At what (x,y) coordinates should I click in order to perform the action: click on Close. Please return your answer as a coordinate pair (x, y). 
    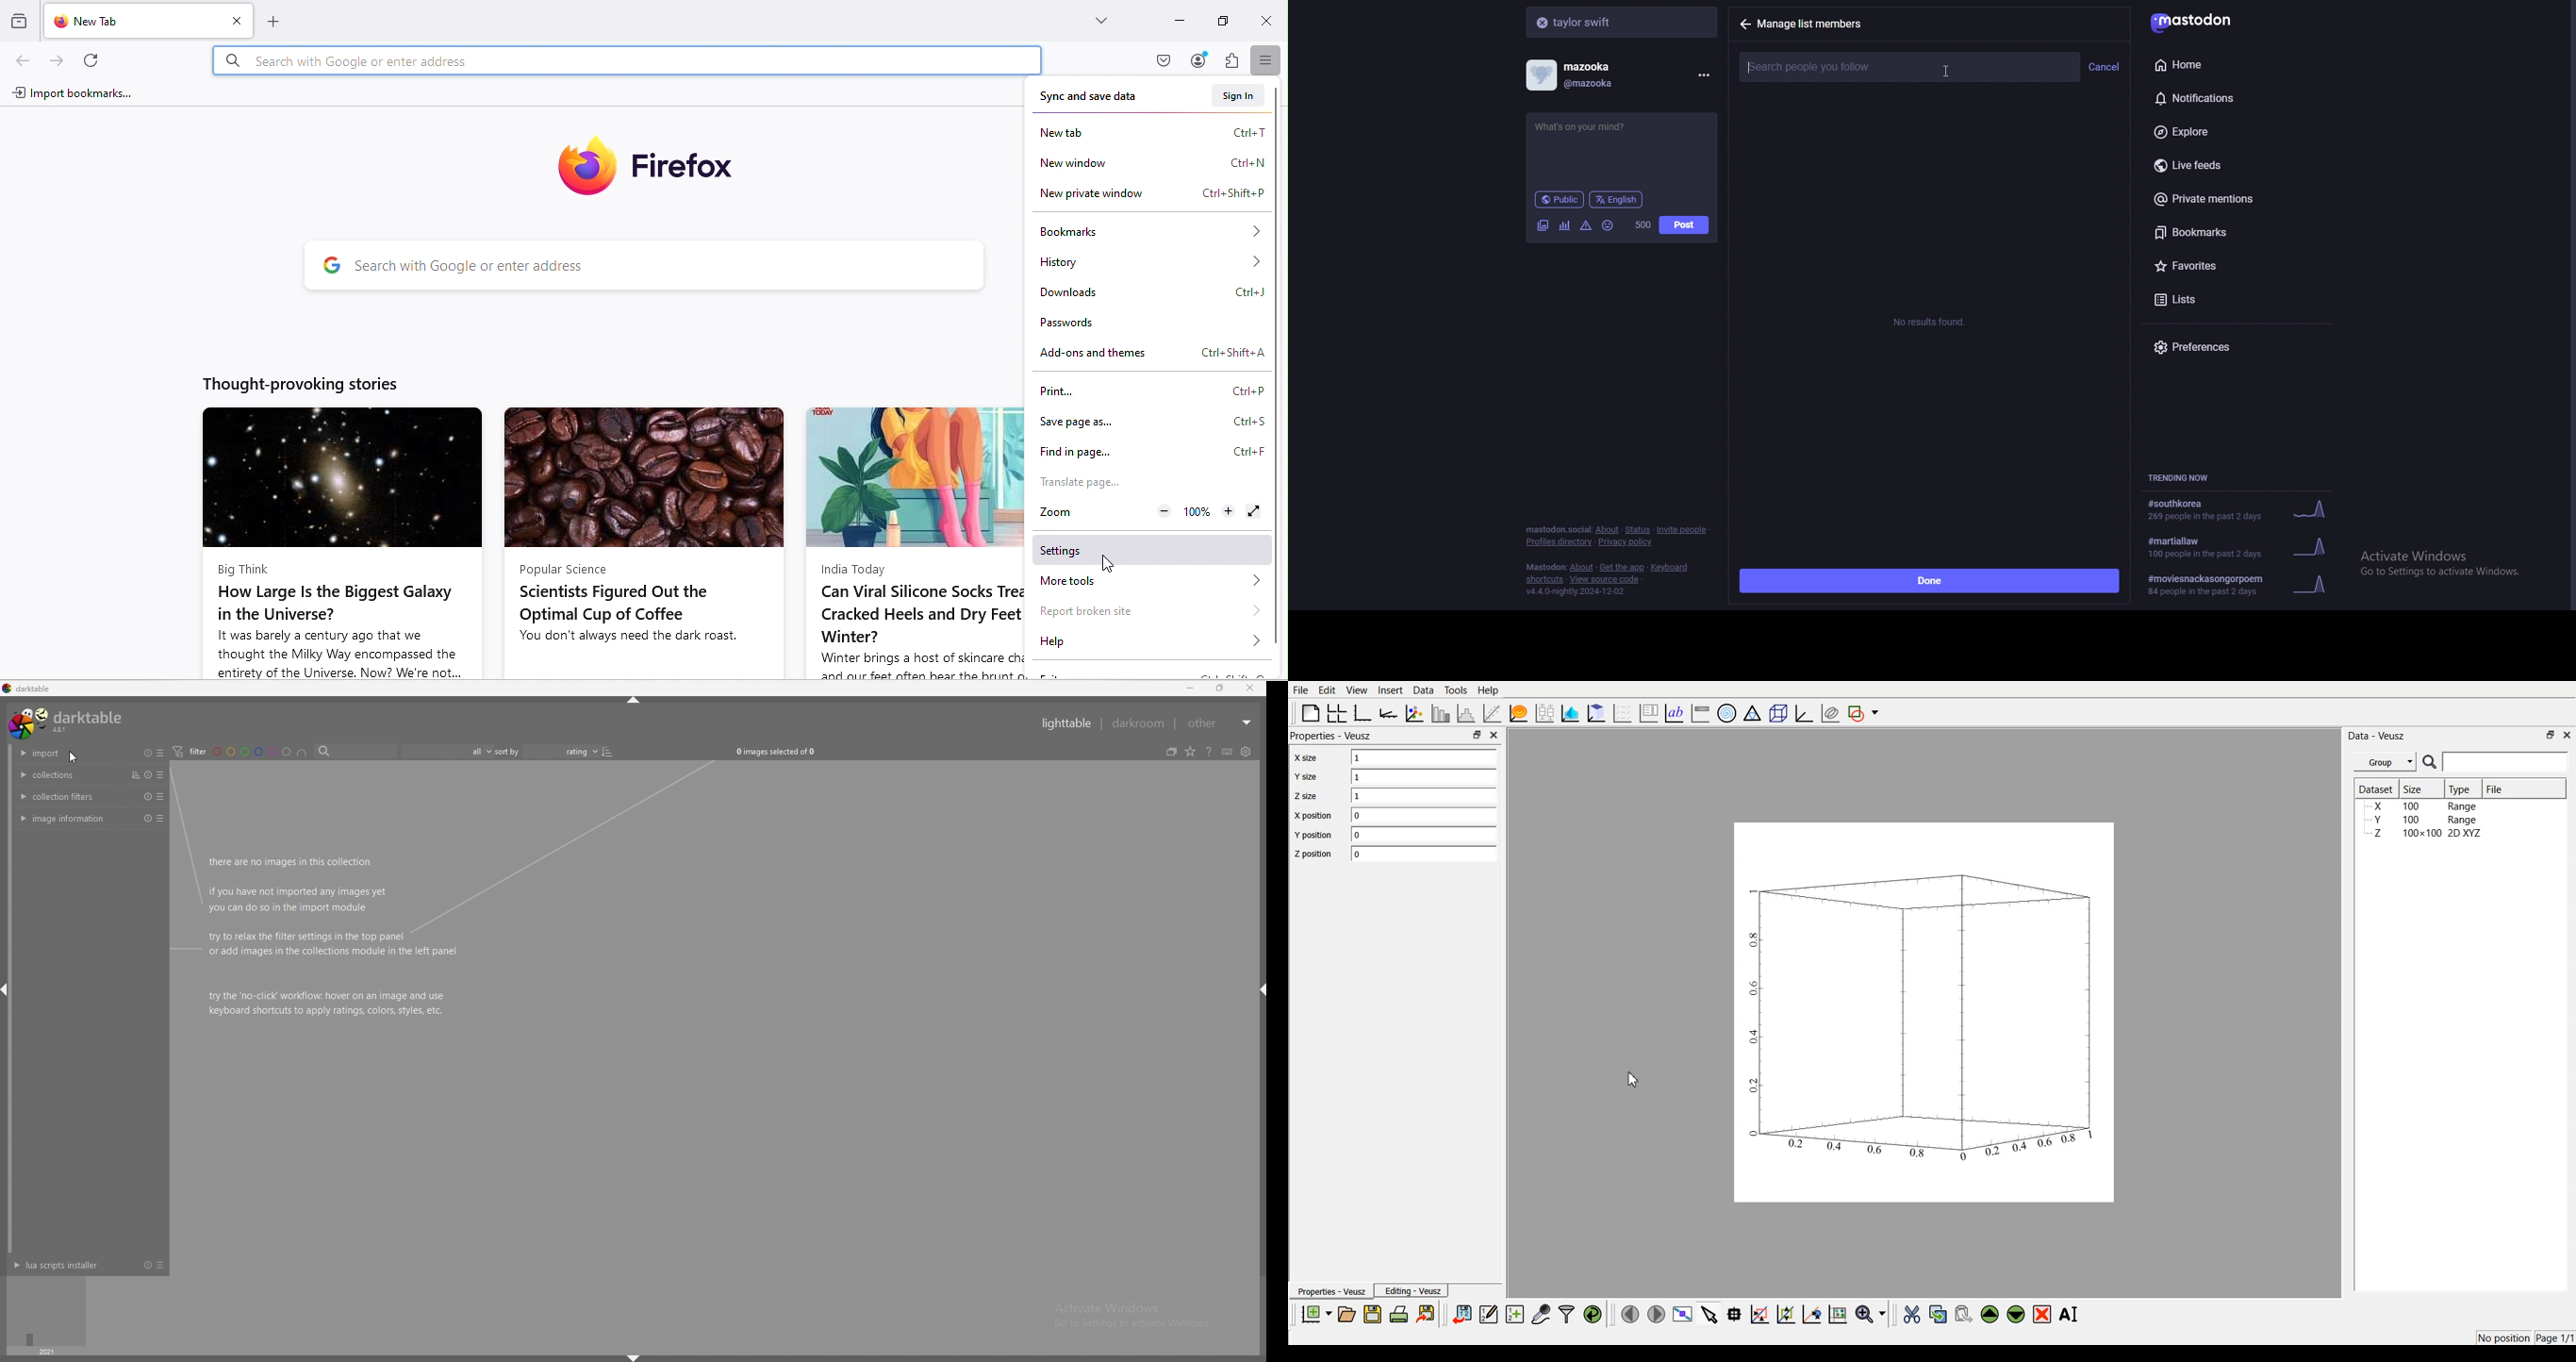
    Looking at the image, I should click on (1268, 21).